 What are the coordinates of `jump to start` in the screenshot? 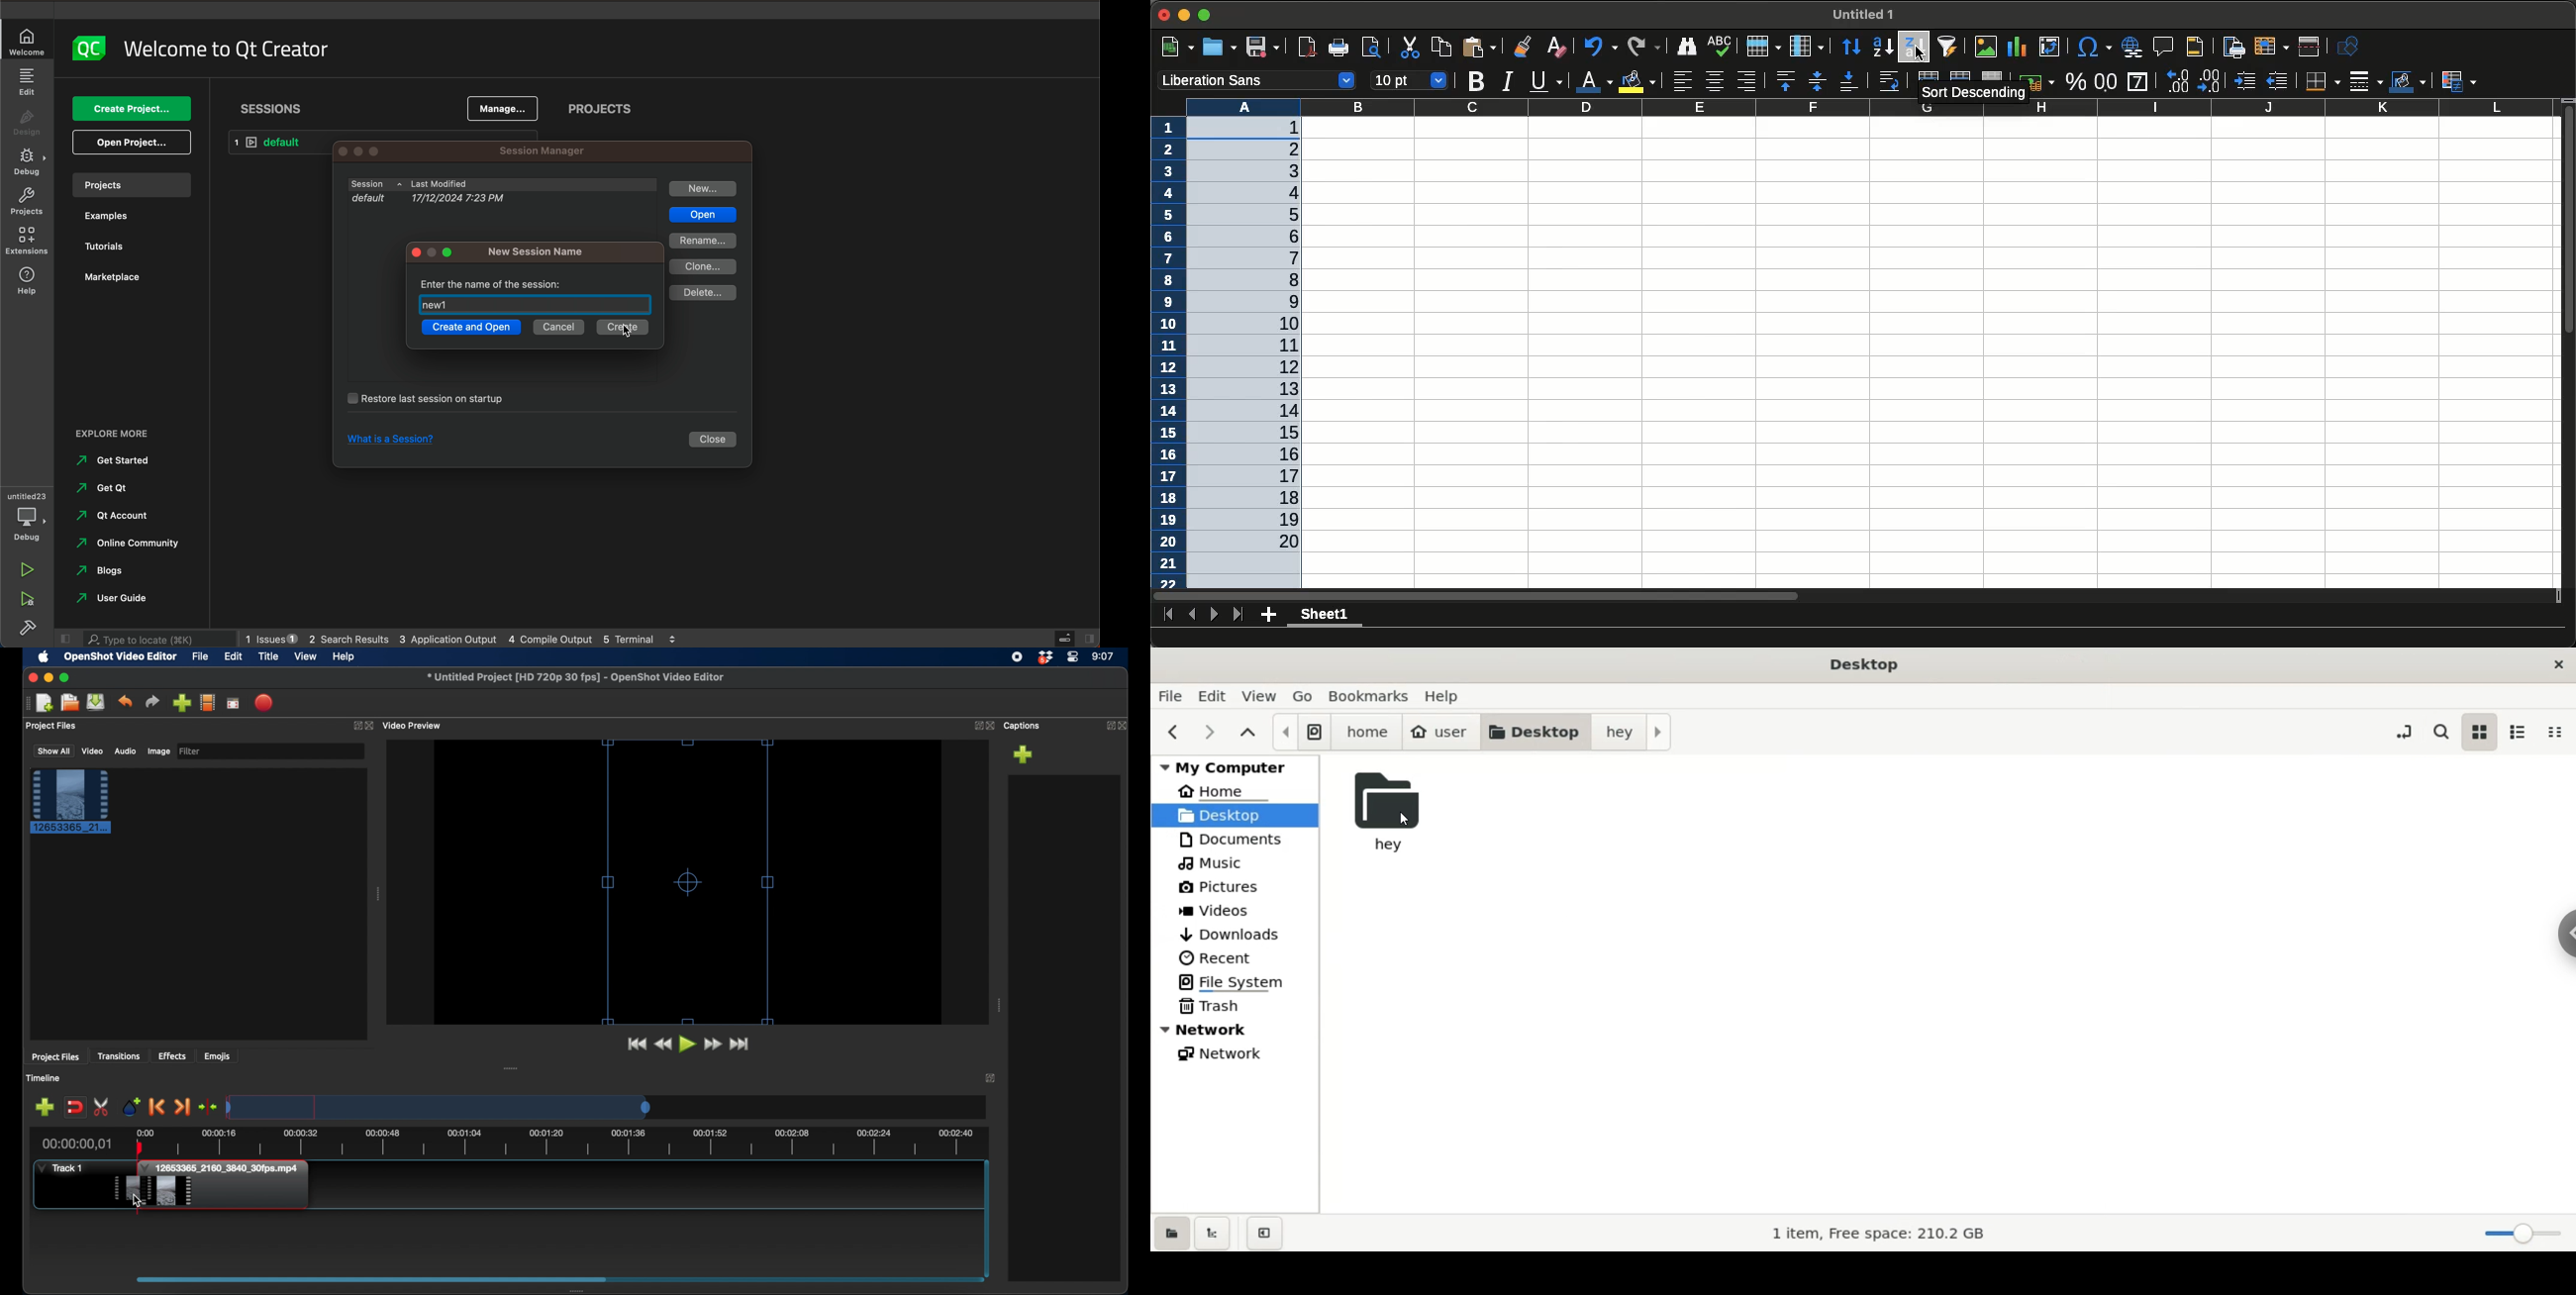 It's located at (635, 1044).